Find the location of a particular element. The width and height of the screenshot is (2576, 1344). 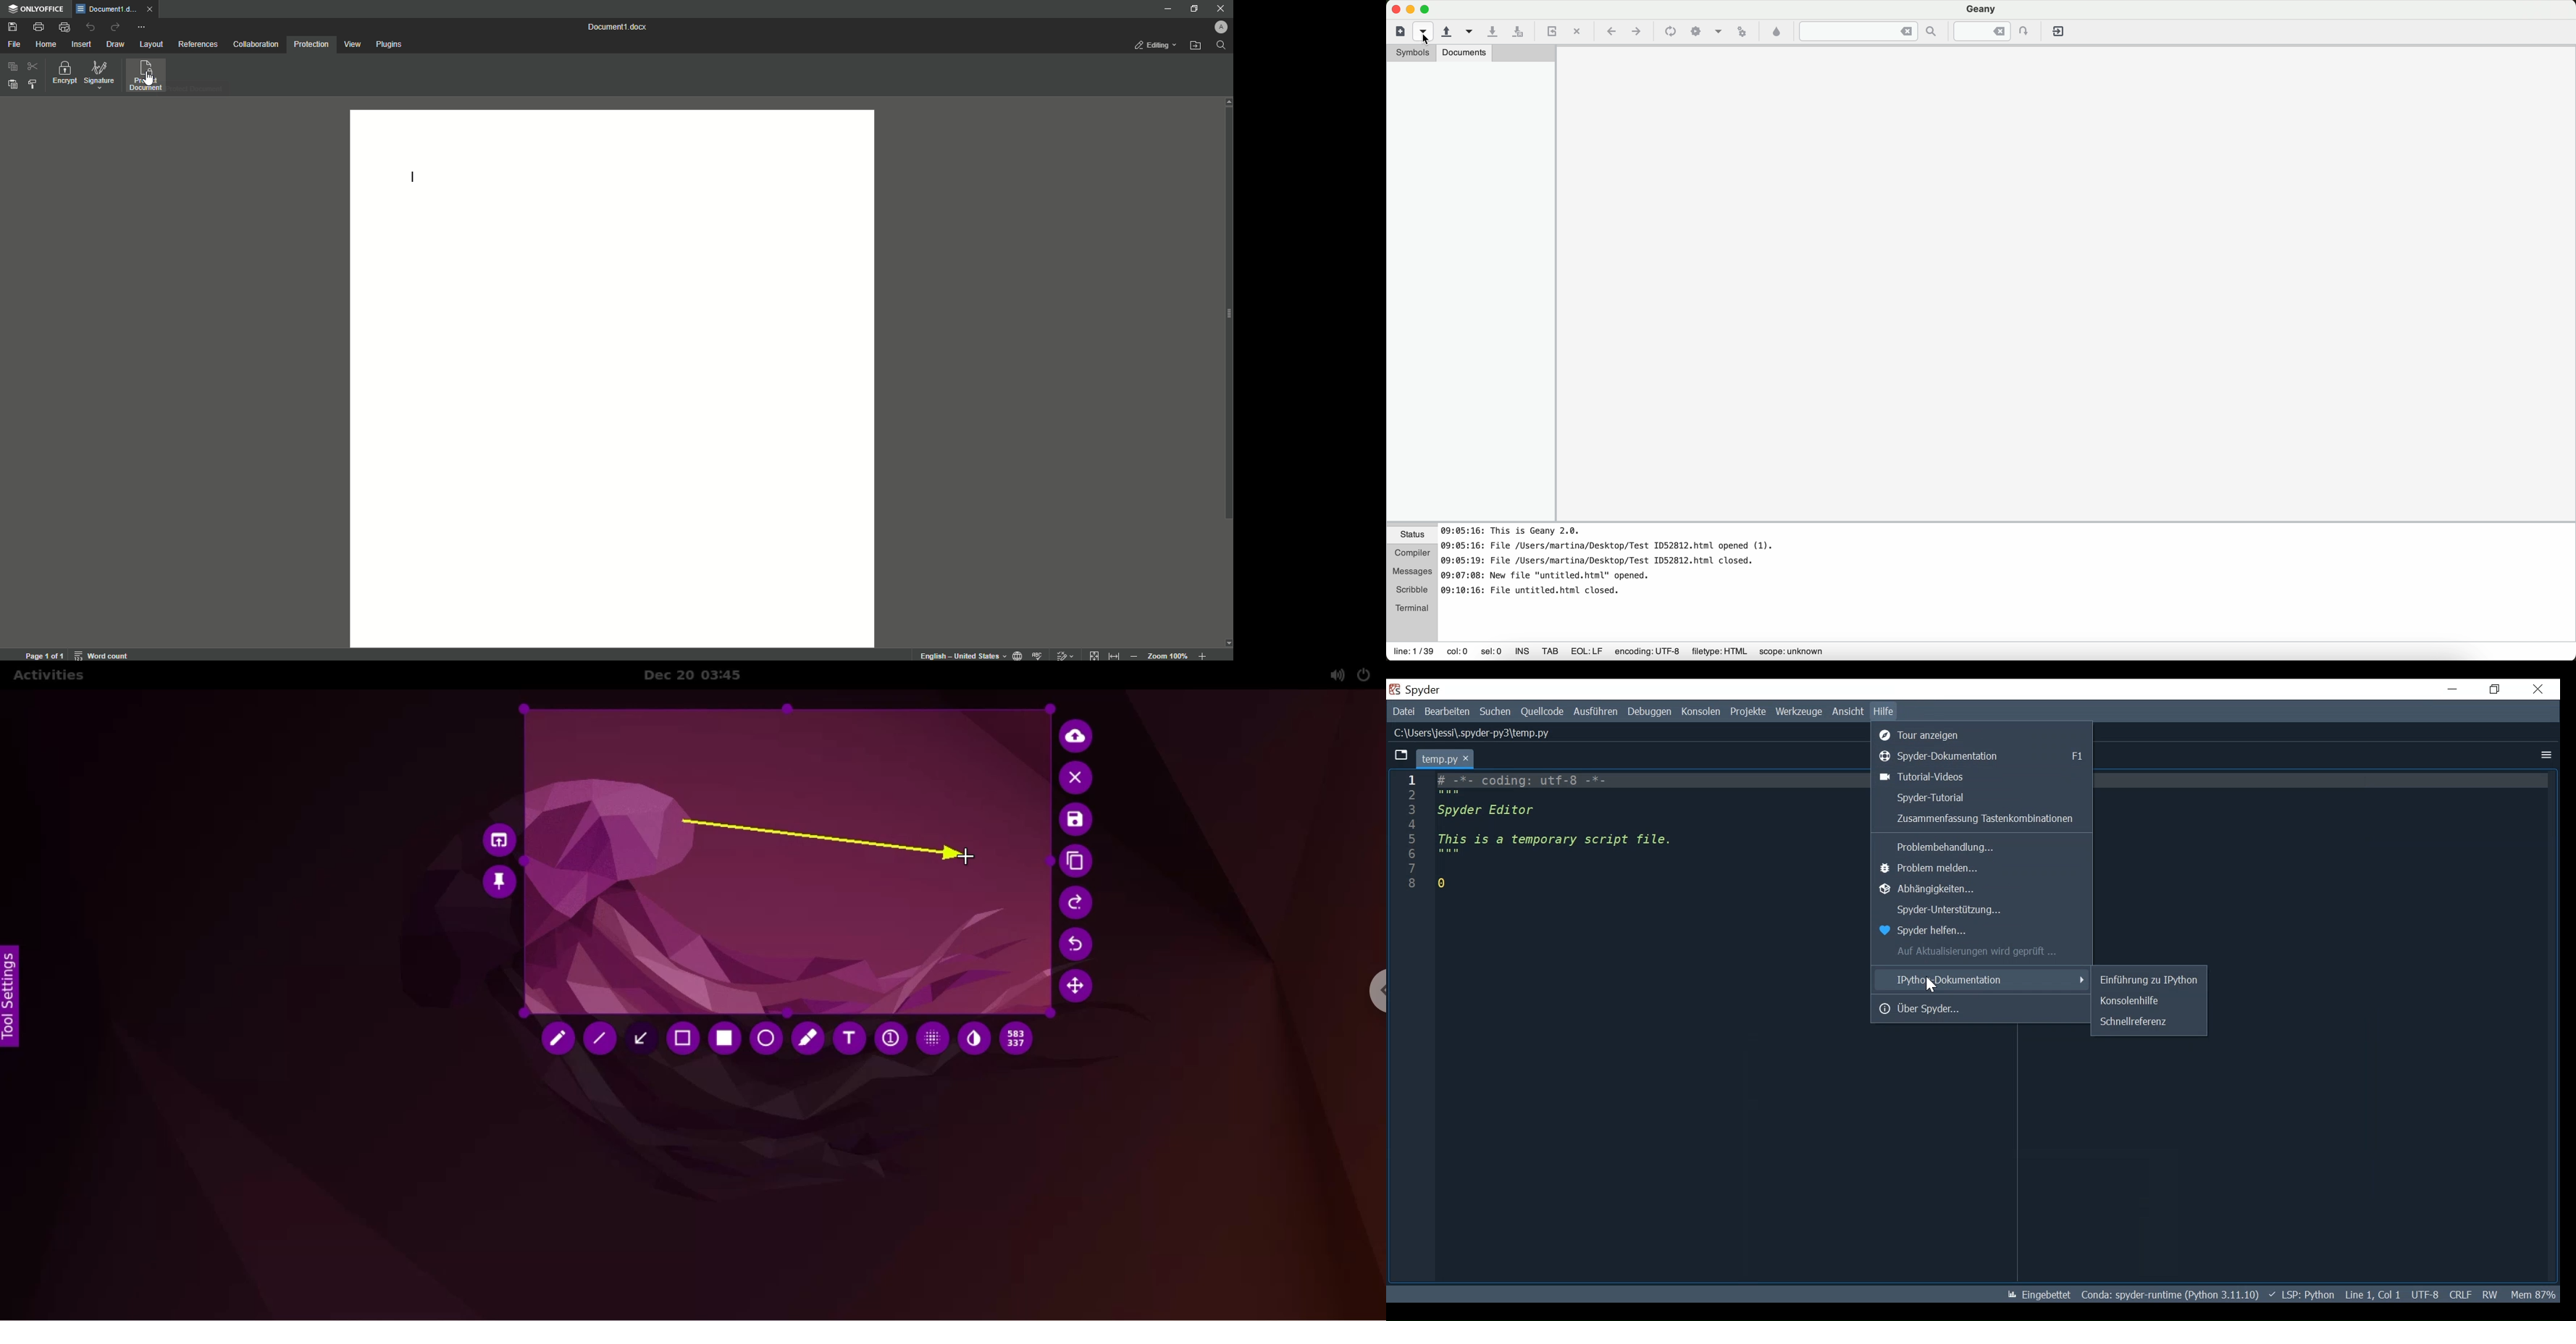

Minimize is located at coordinates (1165, 10).